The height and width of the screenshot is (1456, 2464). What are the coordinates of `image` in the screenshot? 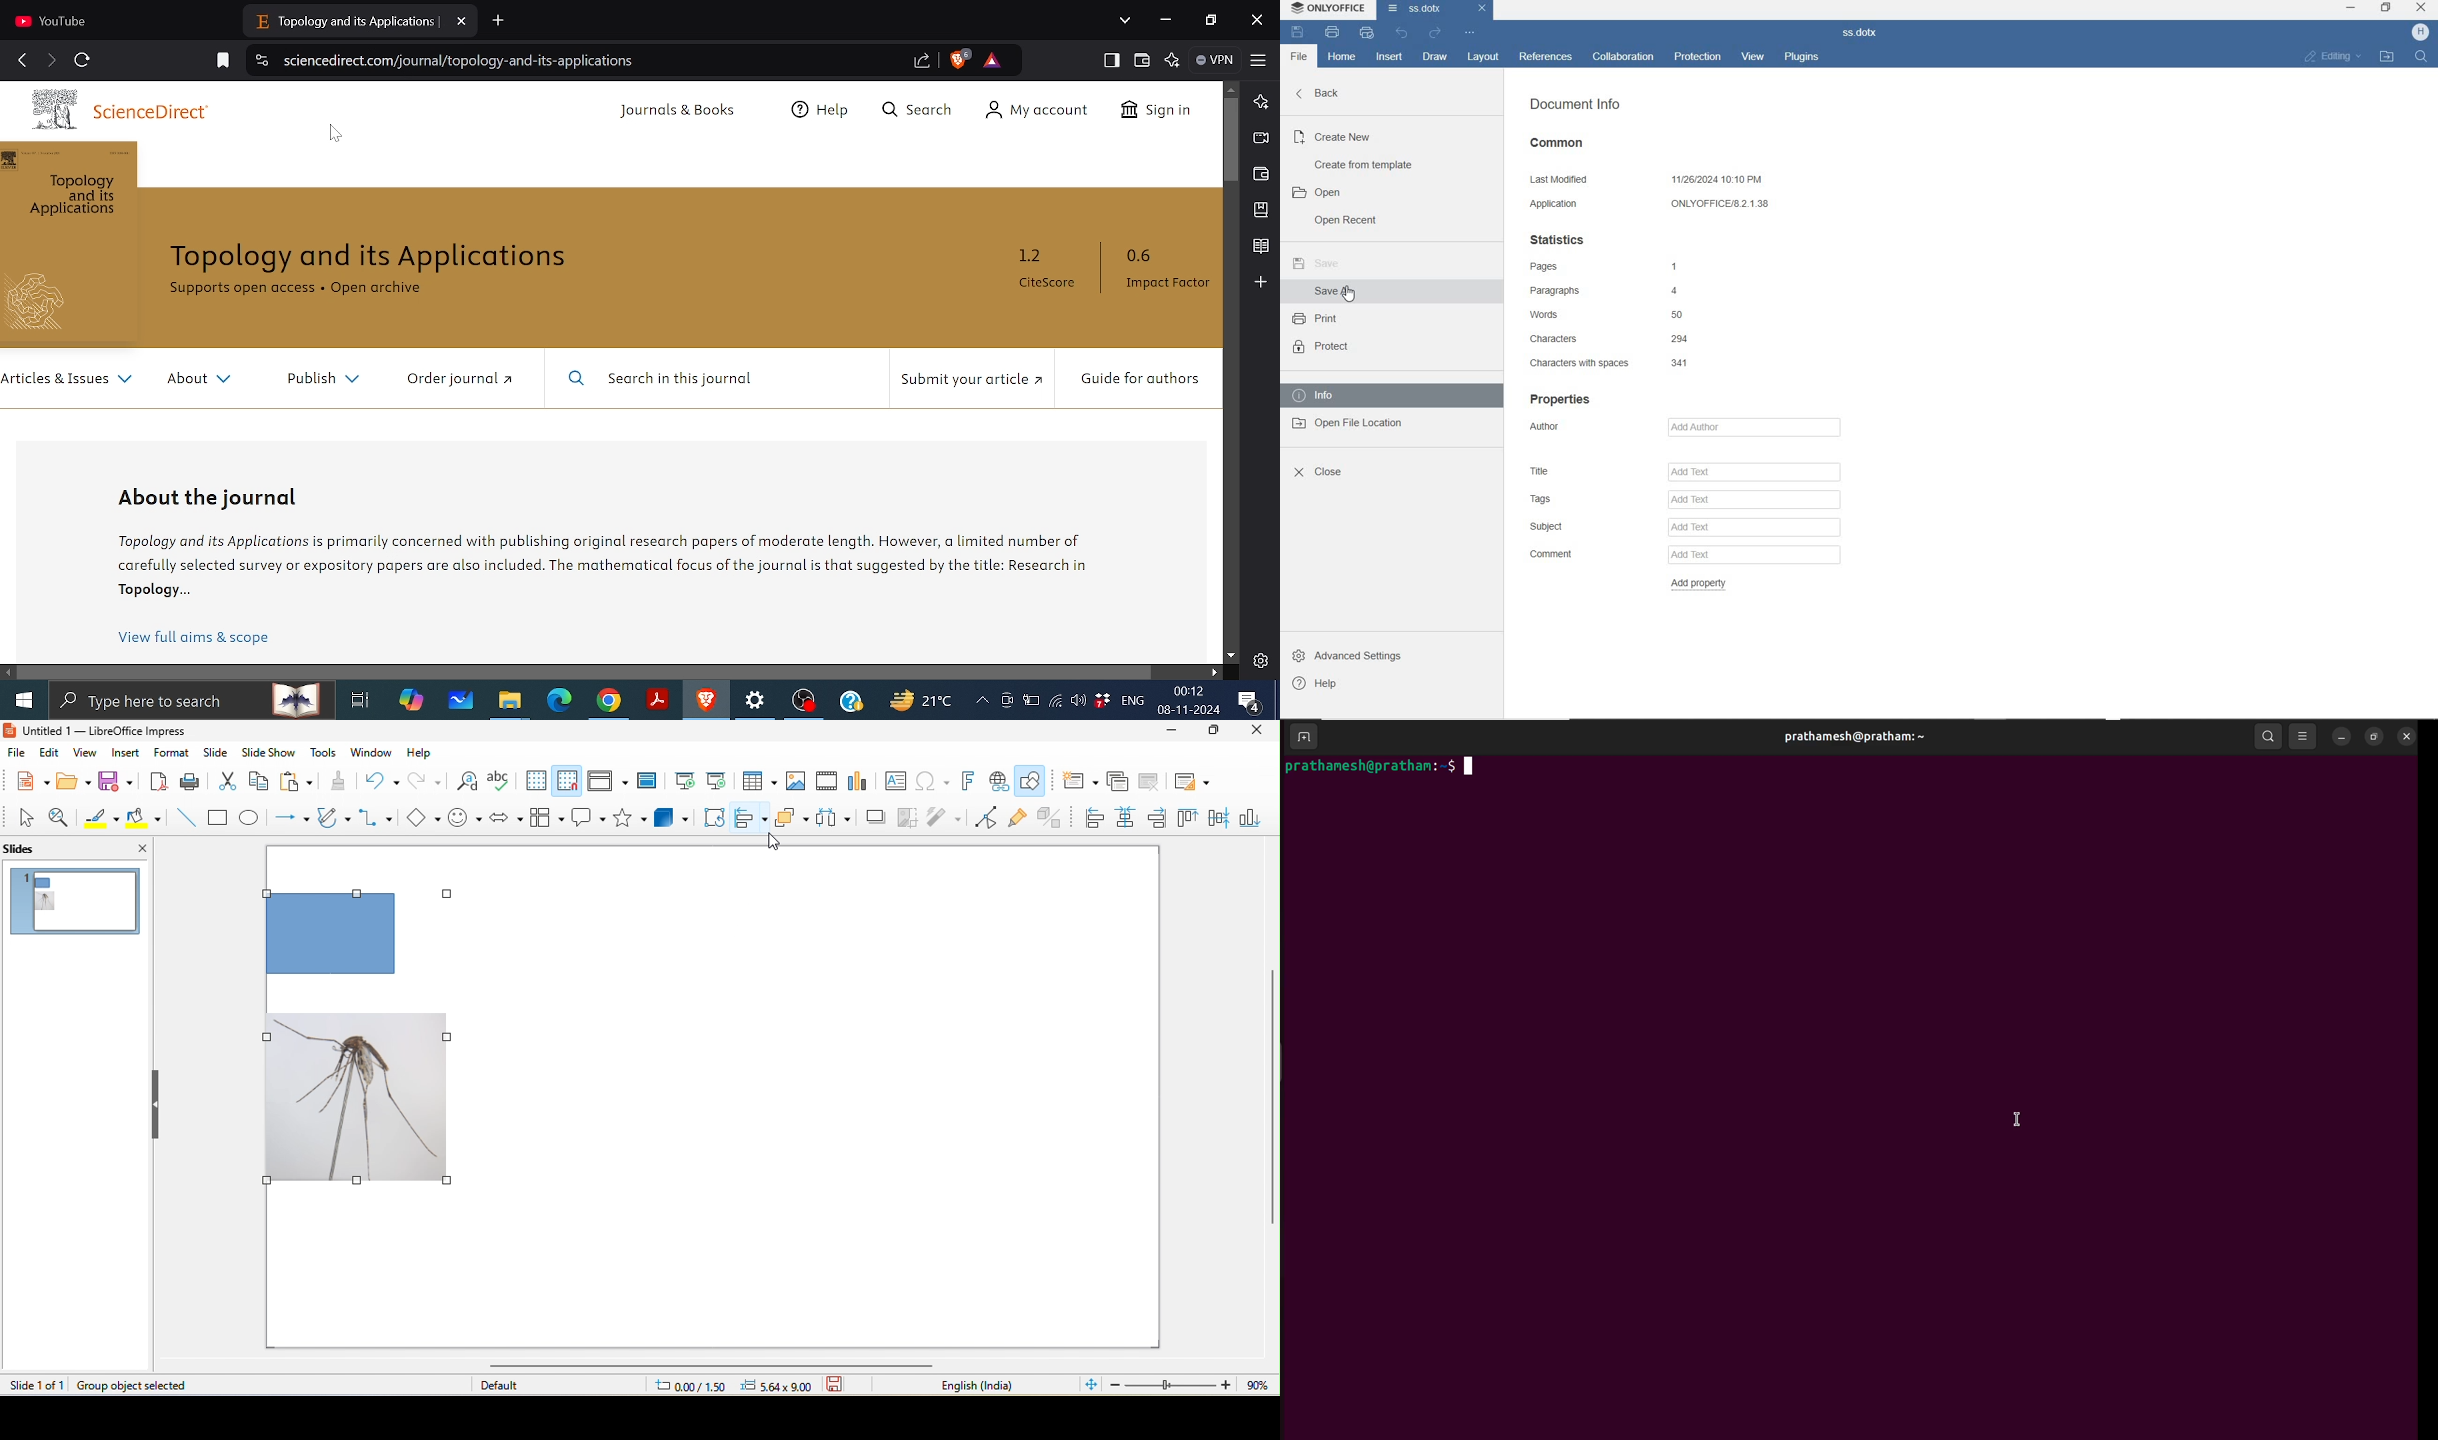 It's located at (798, 783).